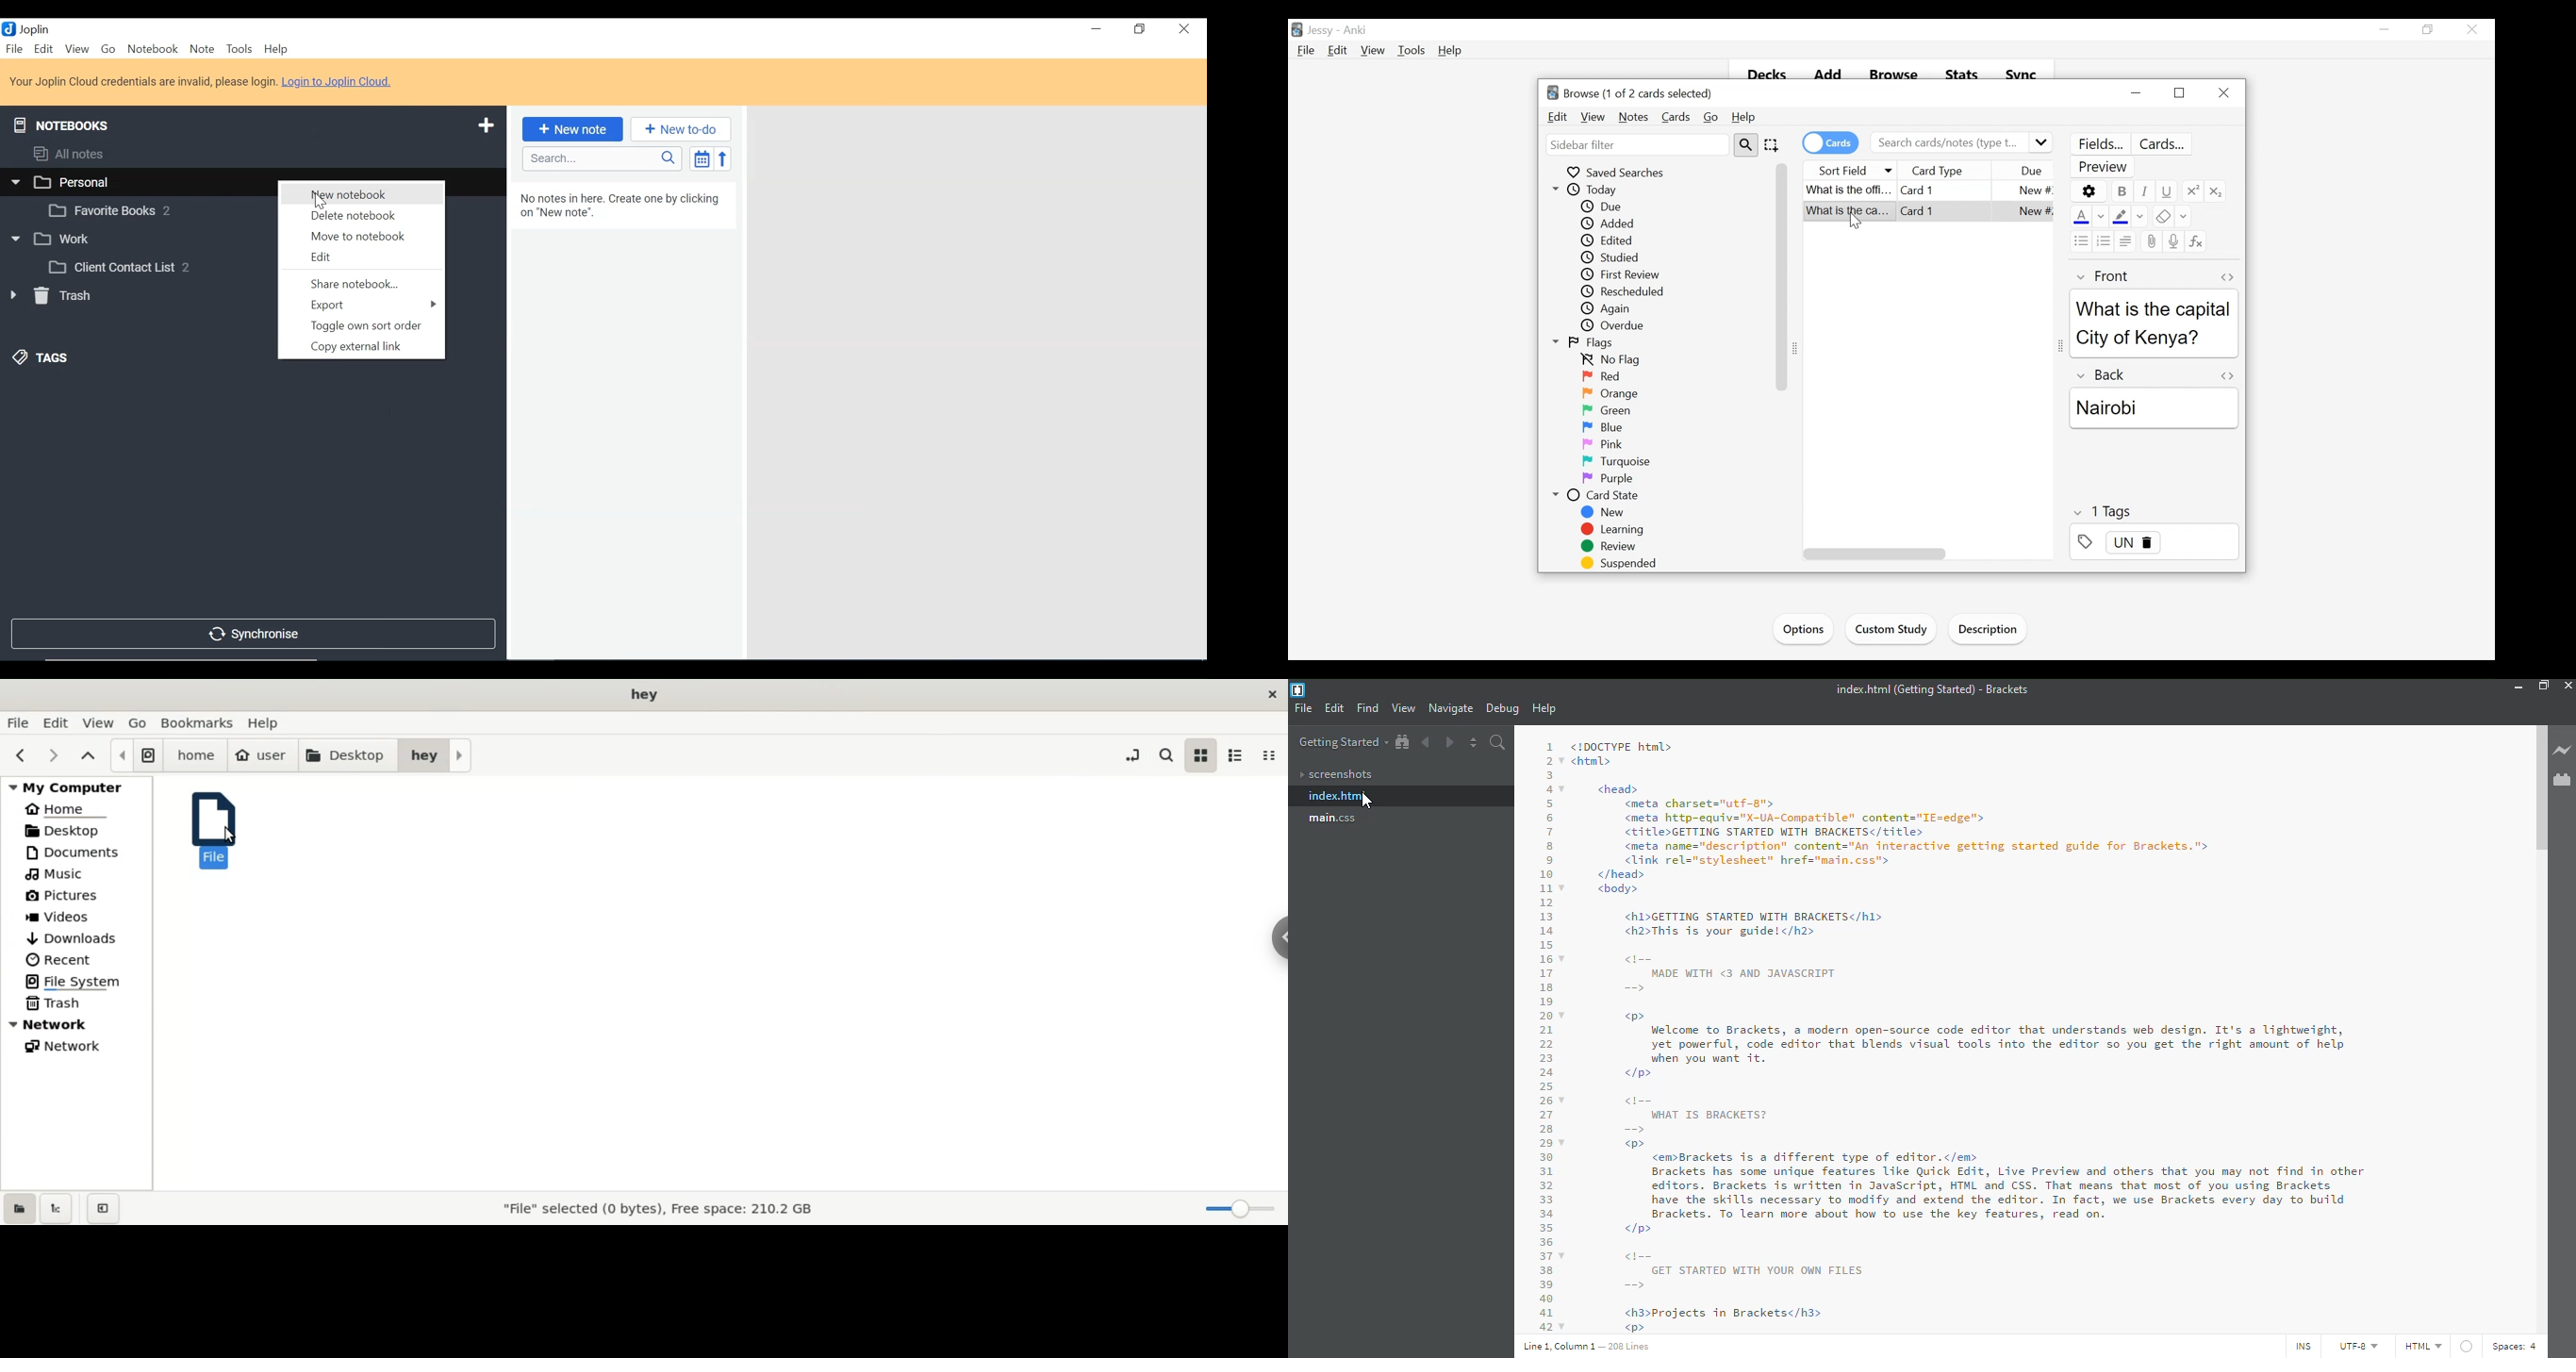 This screenshot has width=2576, height=1372. What do you see at coordinates (2300, 1347) in the screenshot?
I see `ins` at bounding box center [2300, 1347].